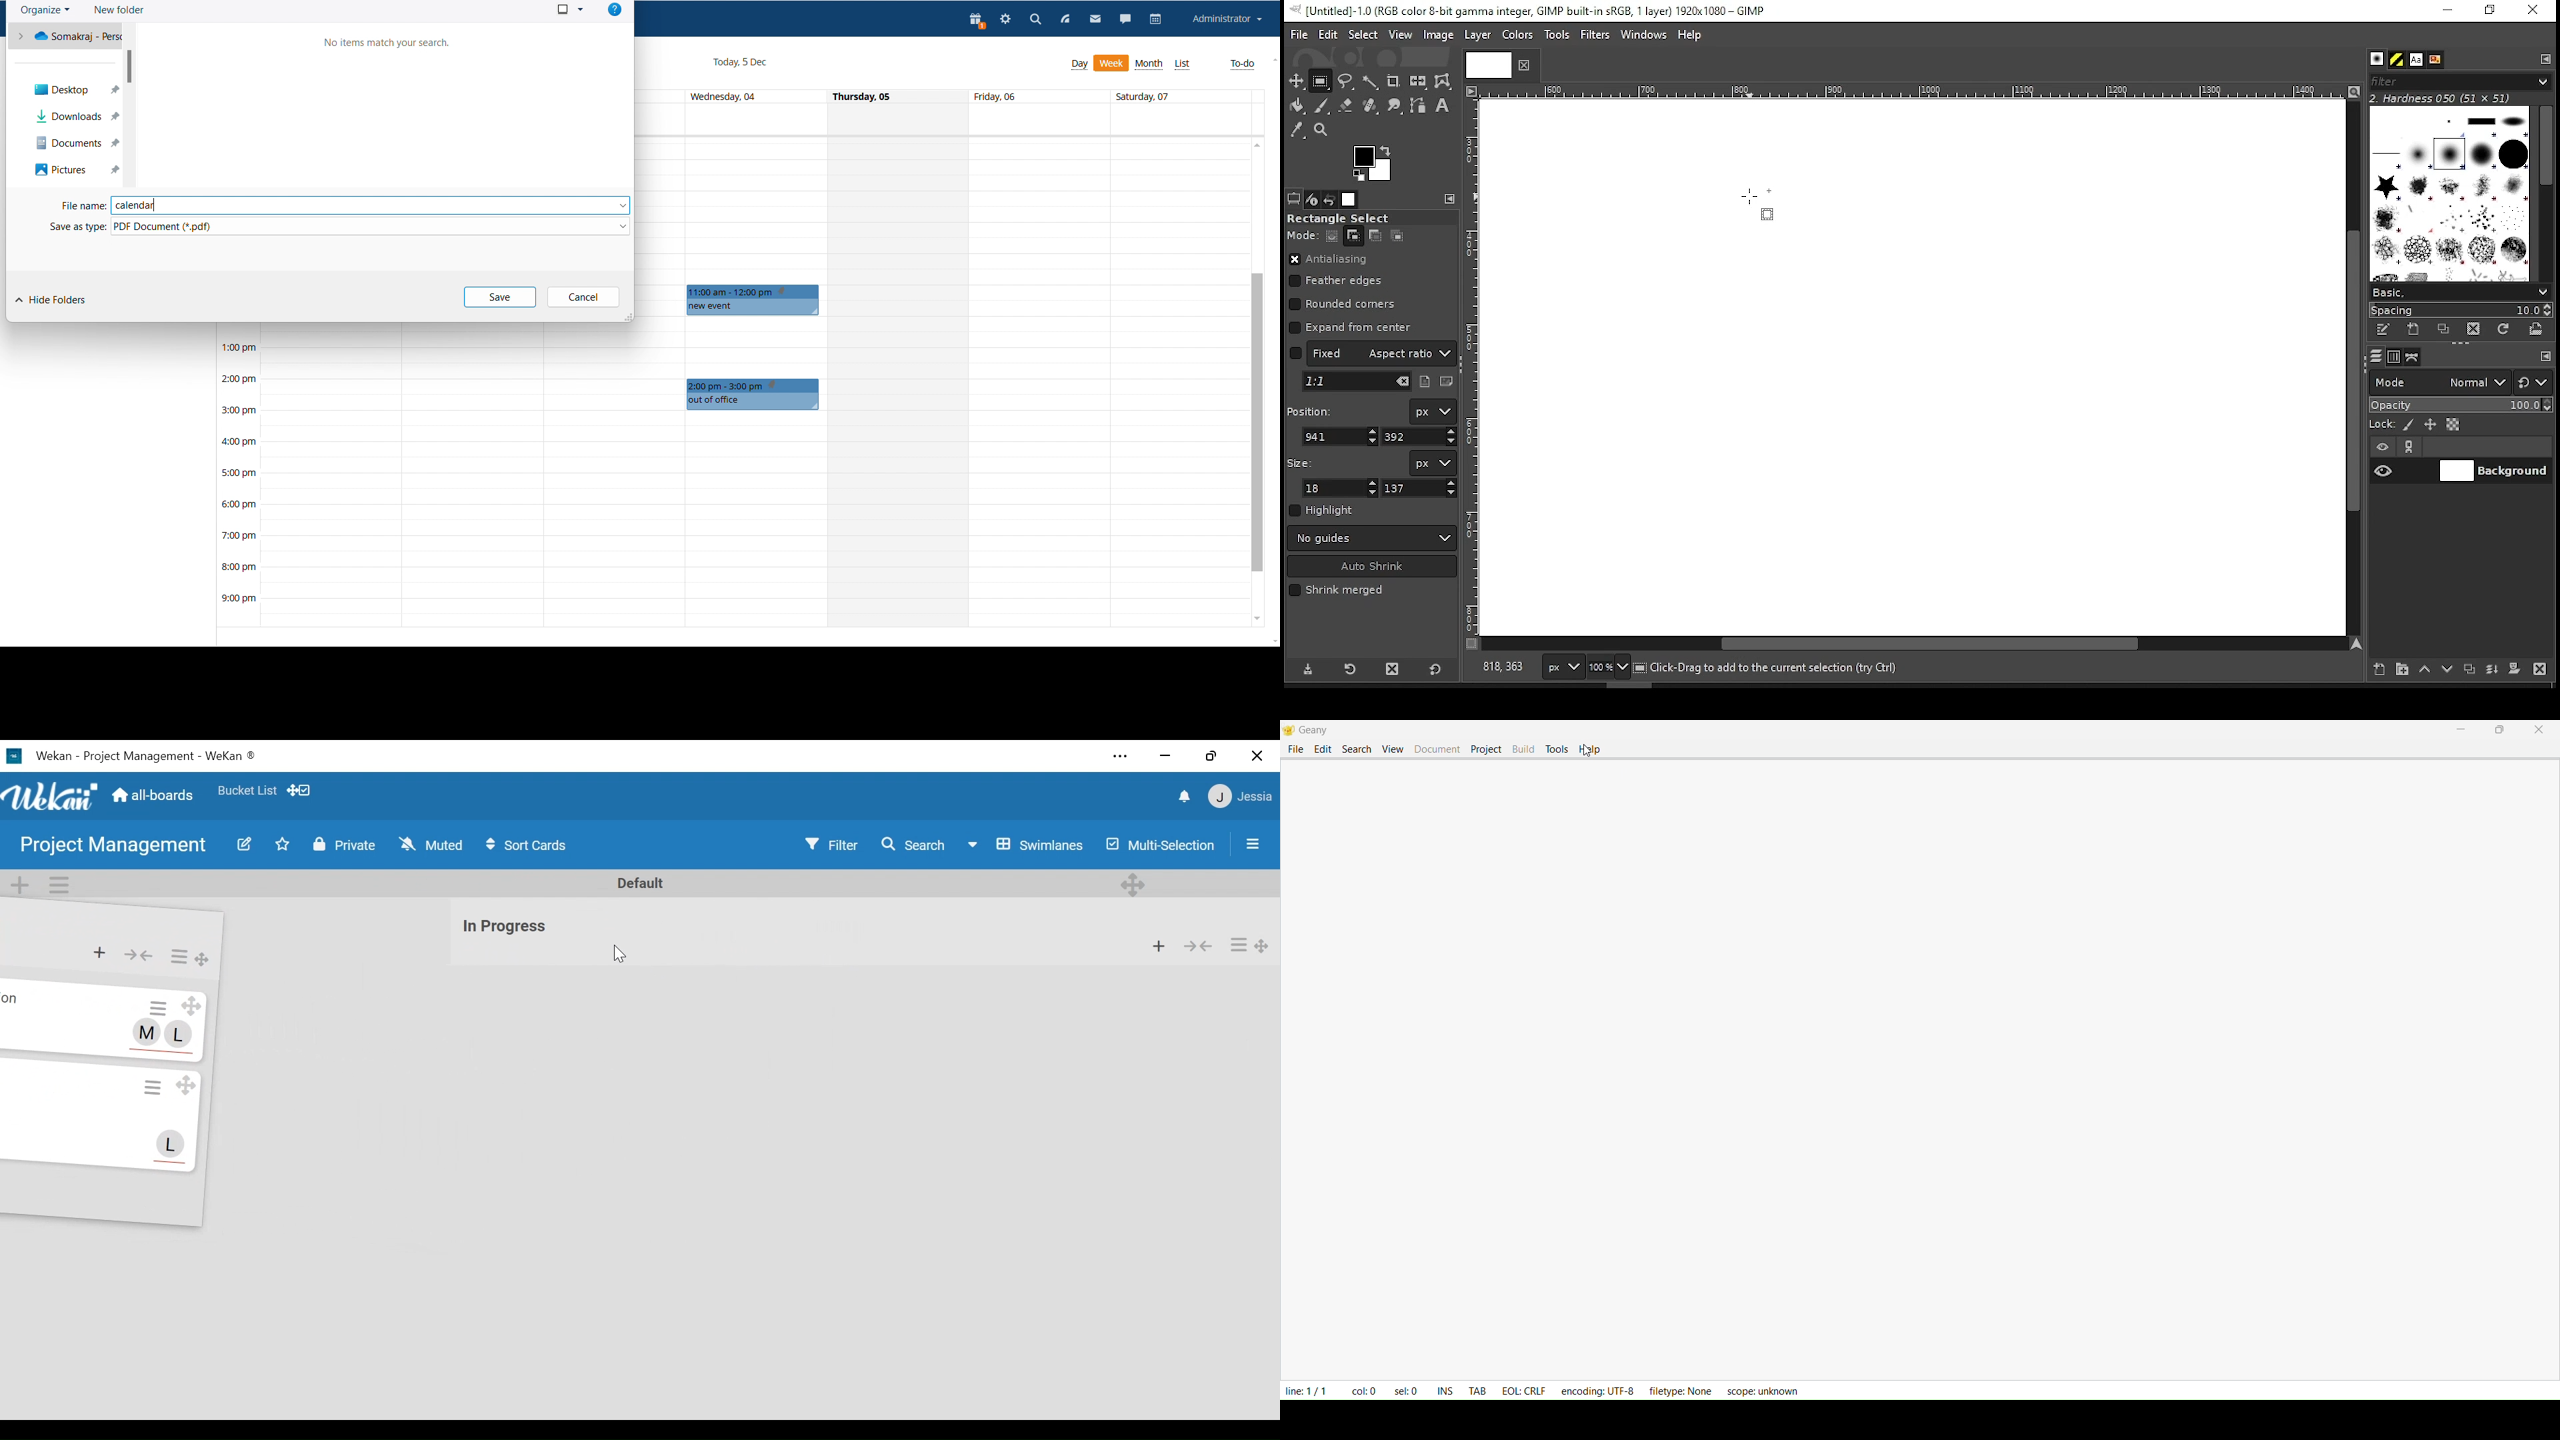 Image resolution: width=2576 pixels, height=1456 pixels. I want to click on Add card to the top of list, so click(1159, 946).